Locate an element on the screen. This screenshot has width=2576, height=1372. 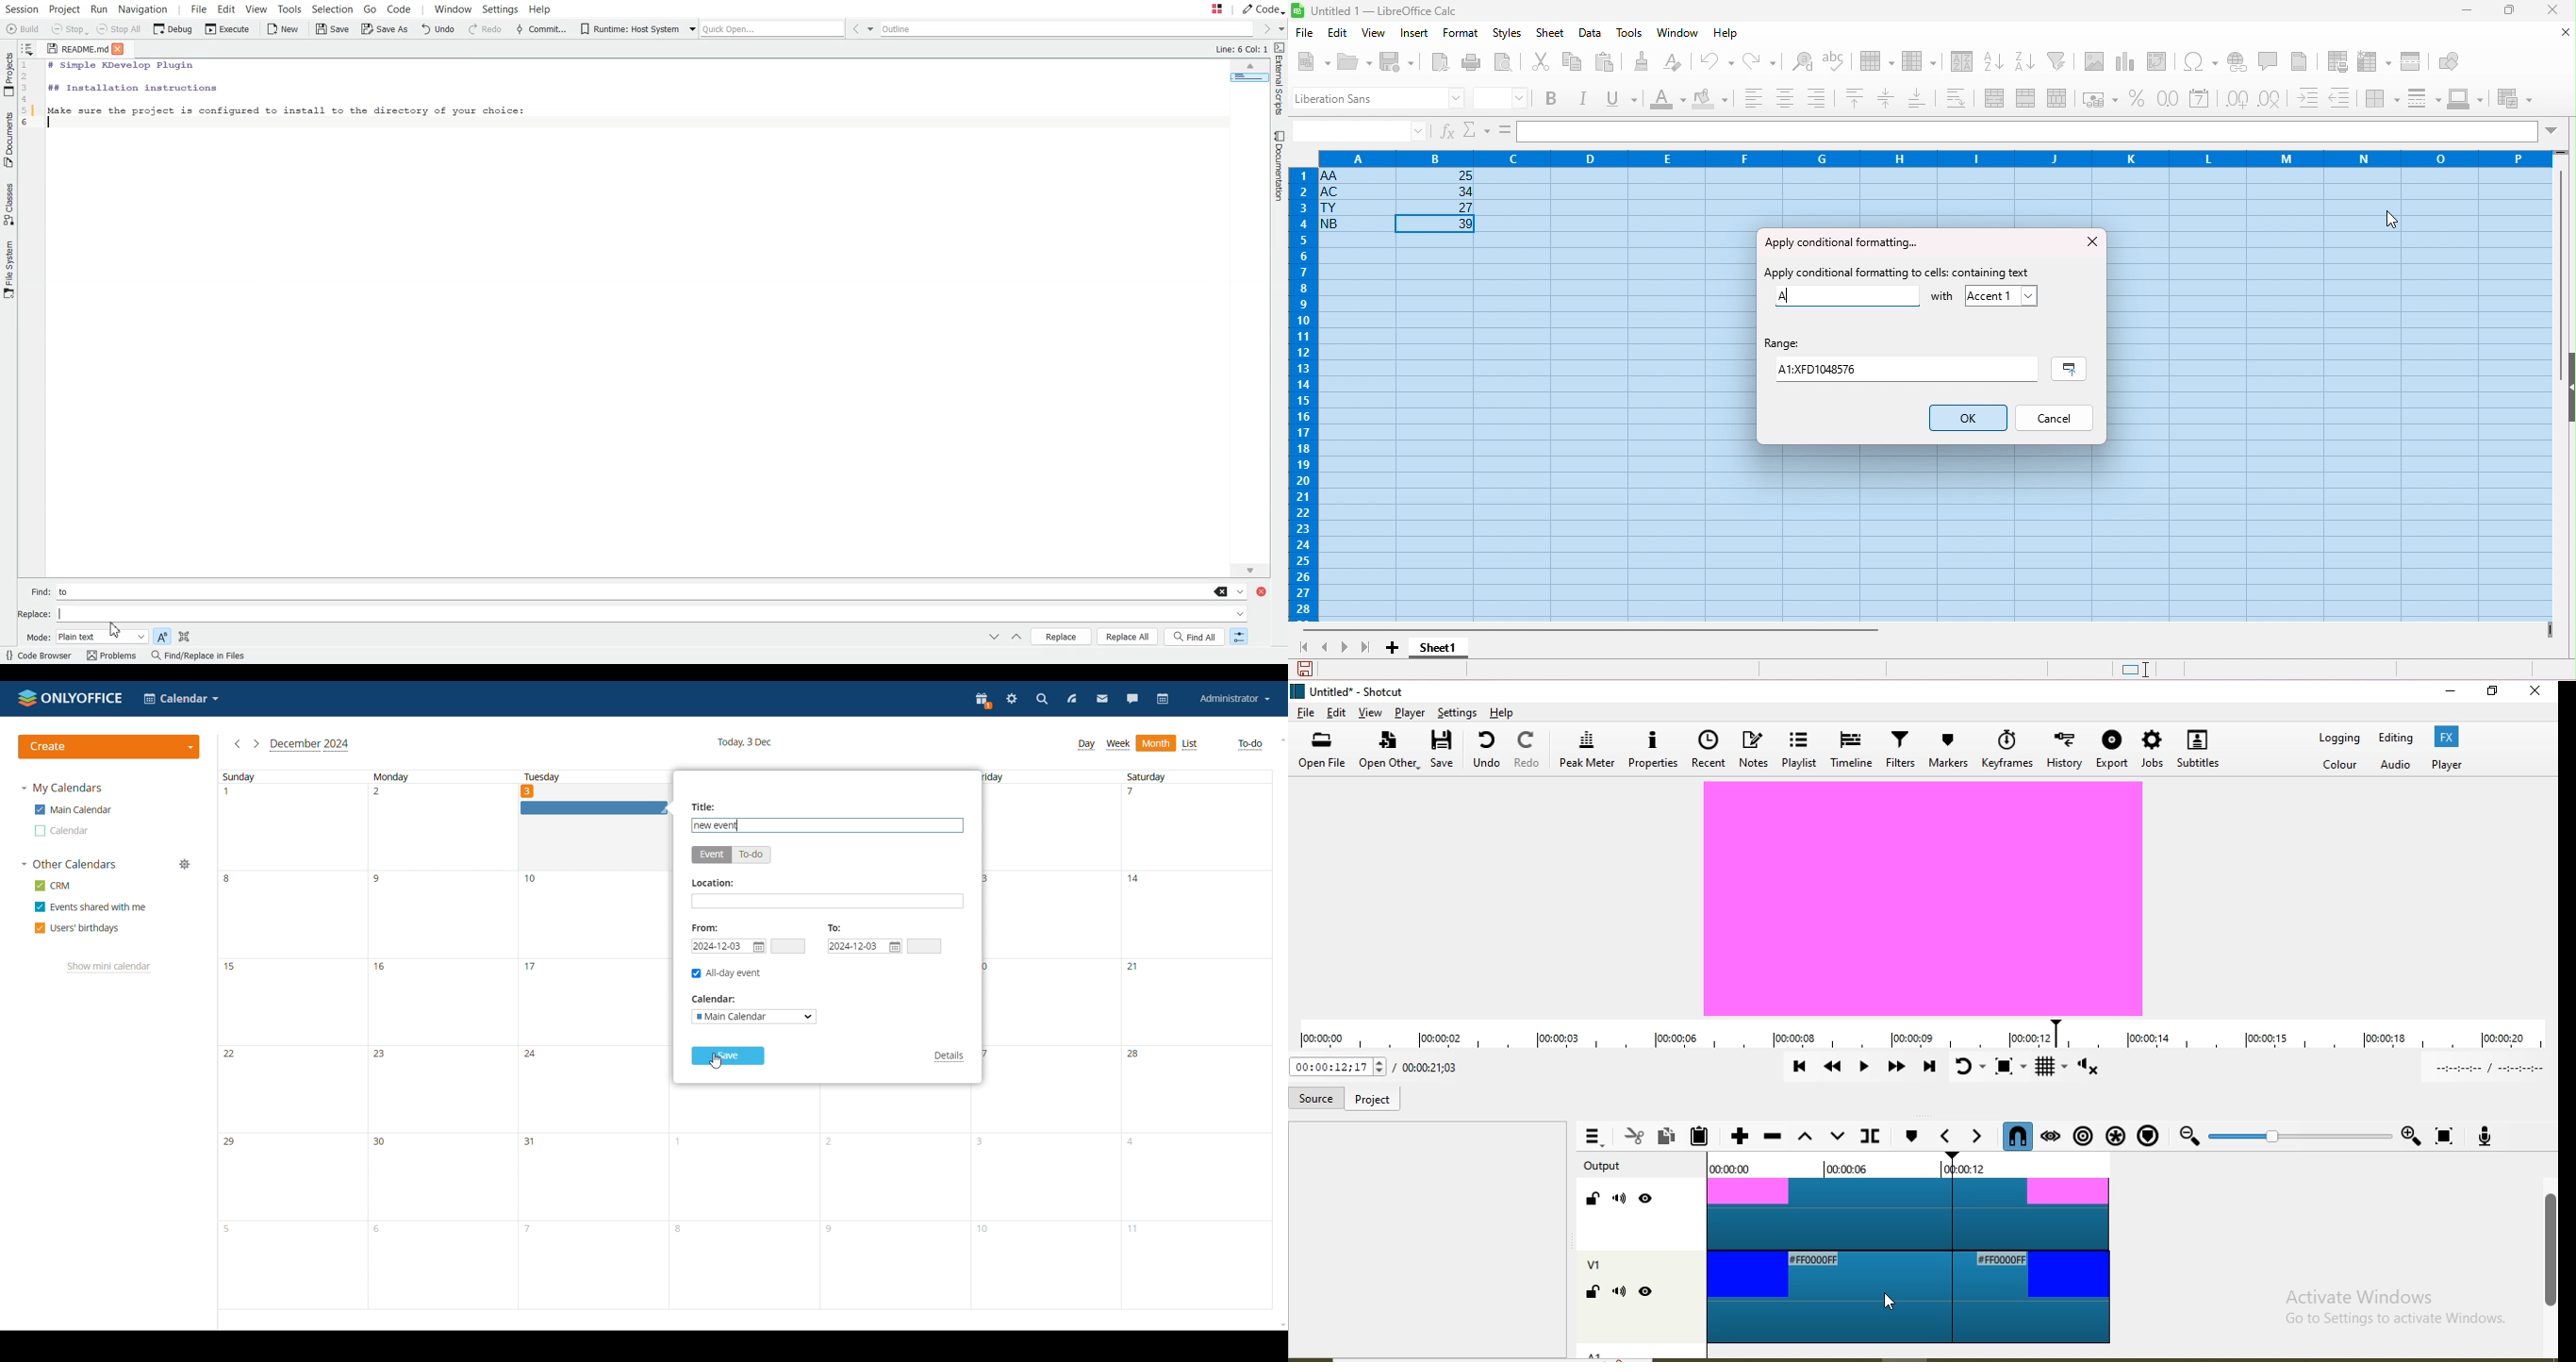
select range is located at coordinates (2063, 368).